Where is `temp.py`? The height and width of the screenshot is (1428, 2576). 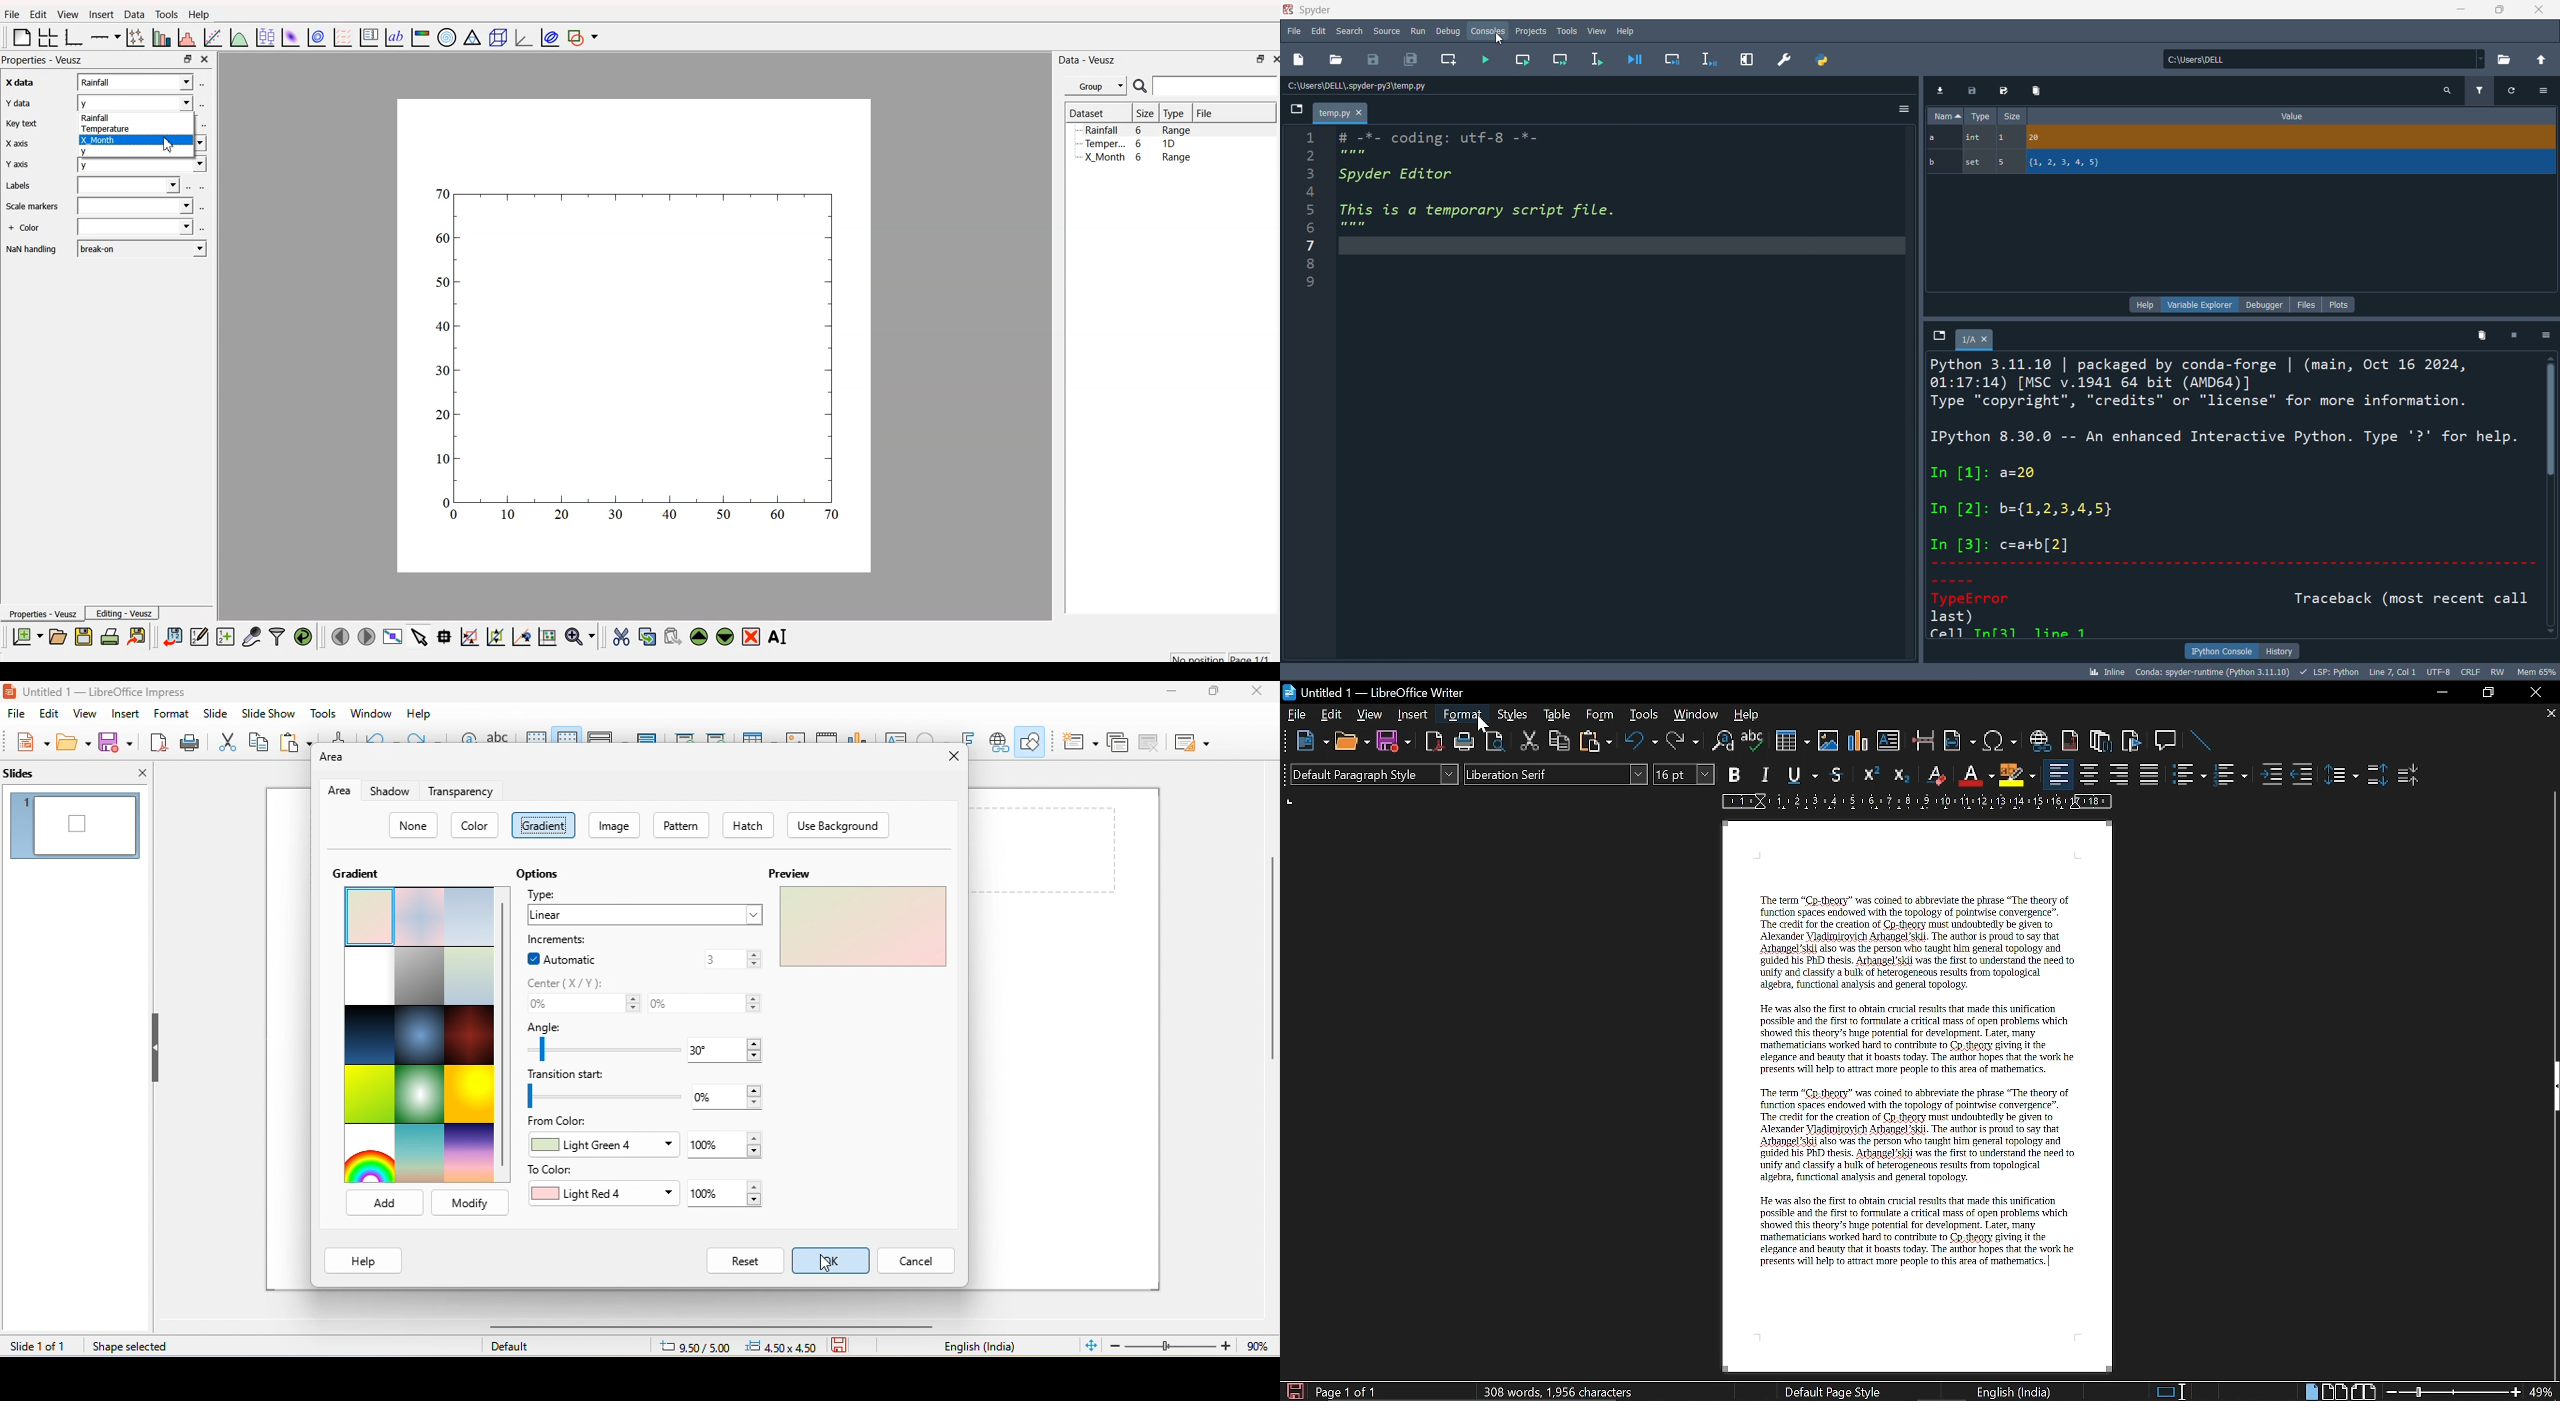
temp.py is located at coordinates (1340, 112).